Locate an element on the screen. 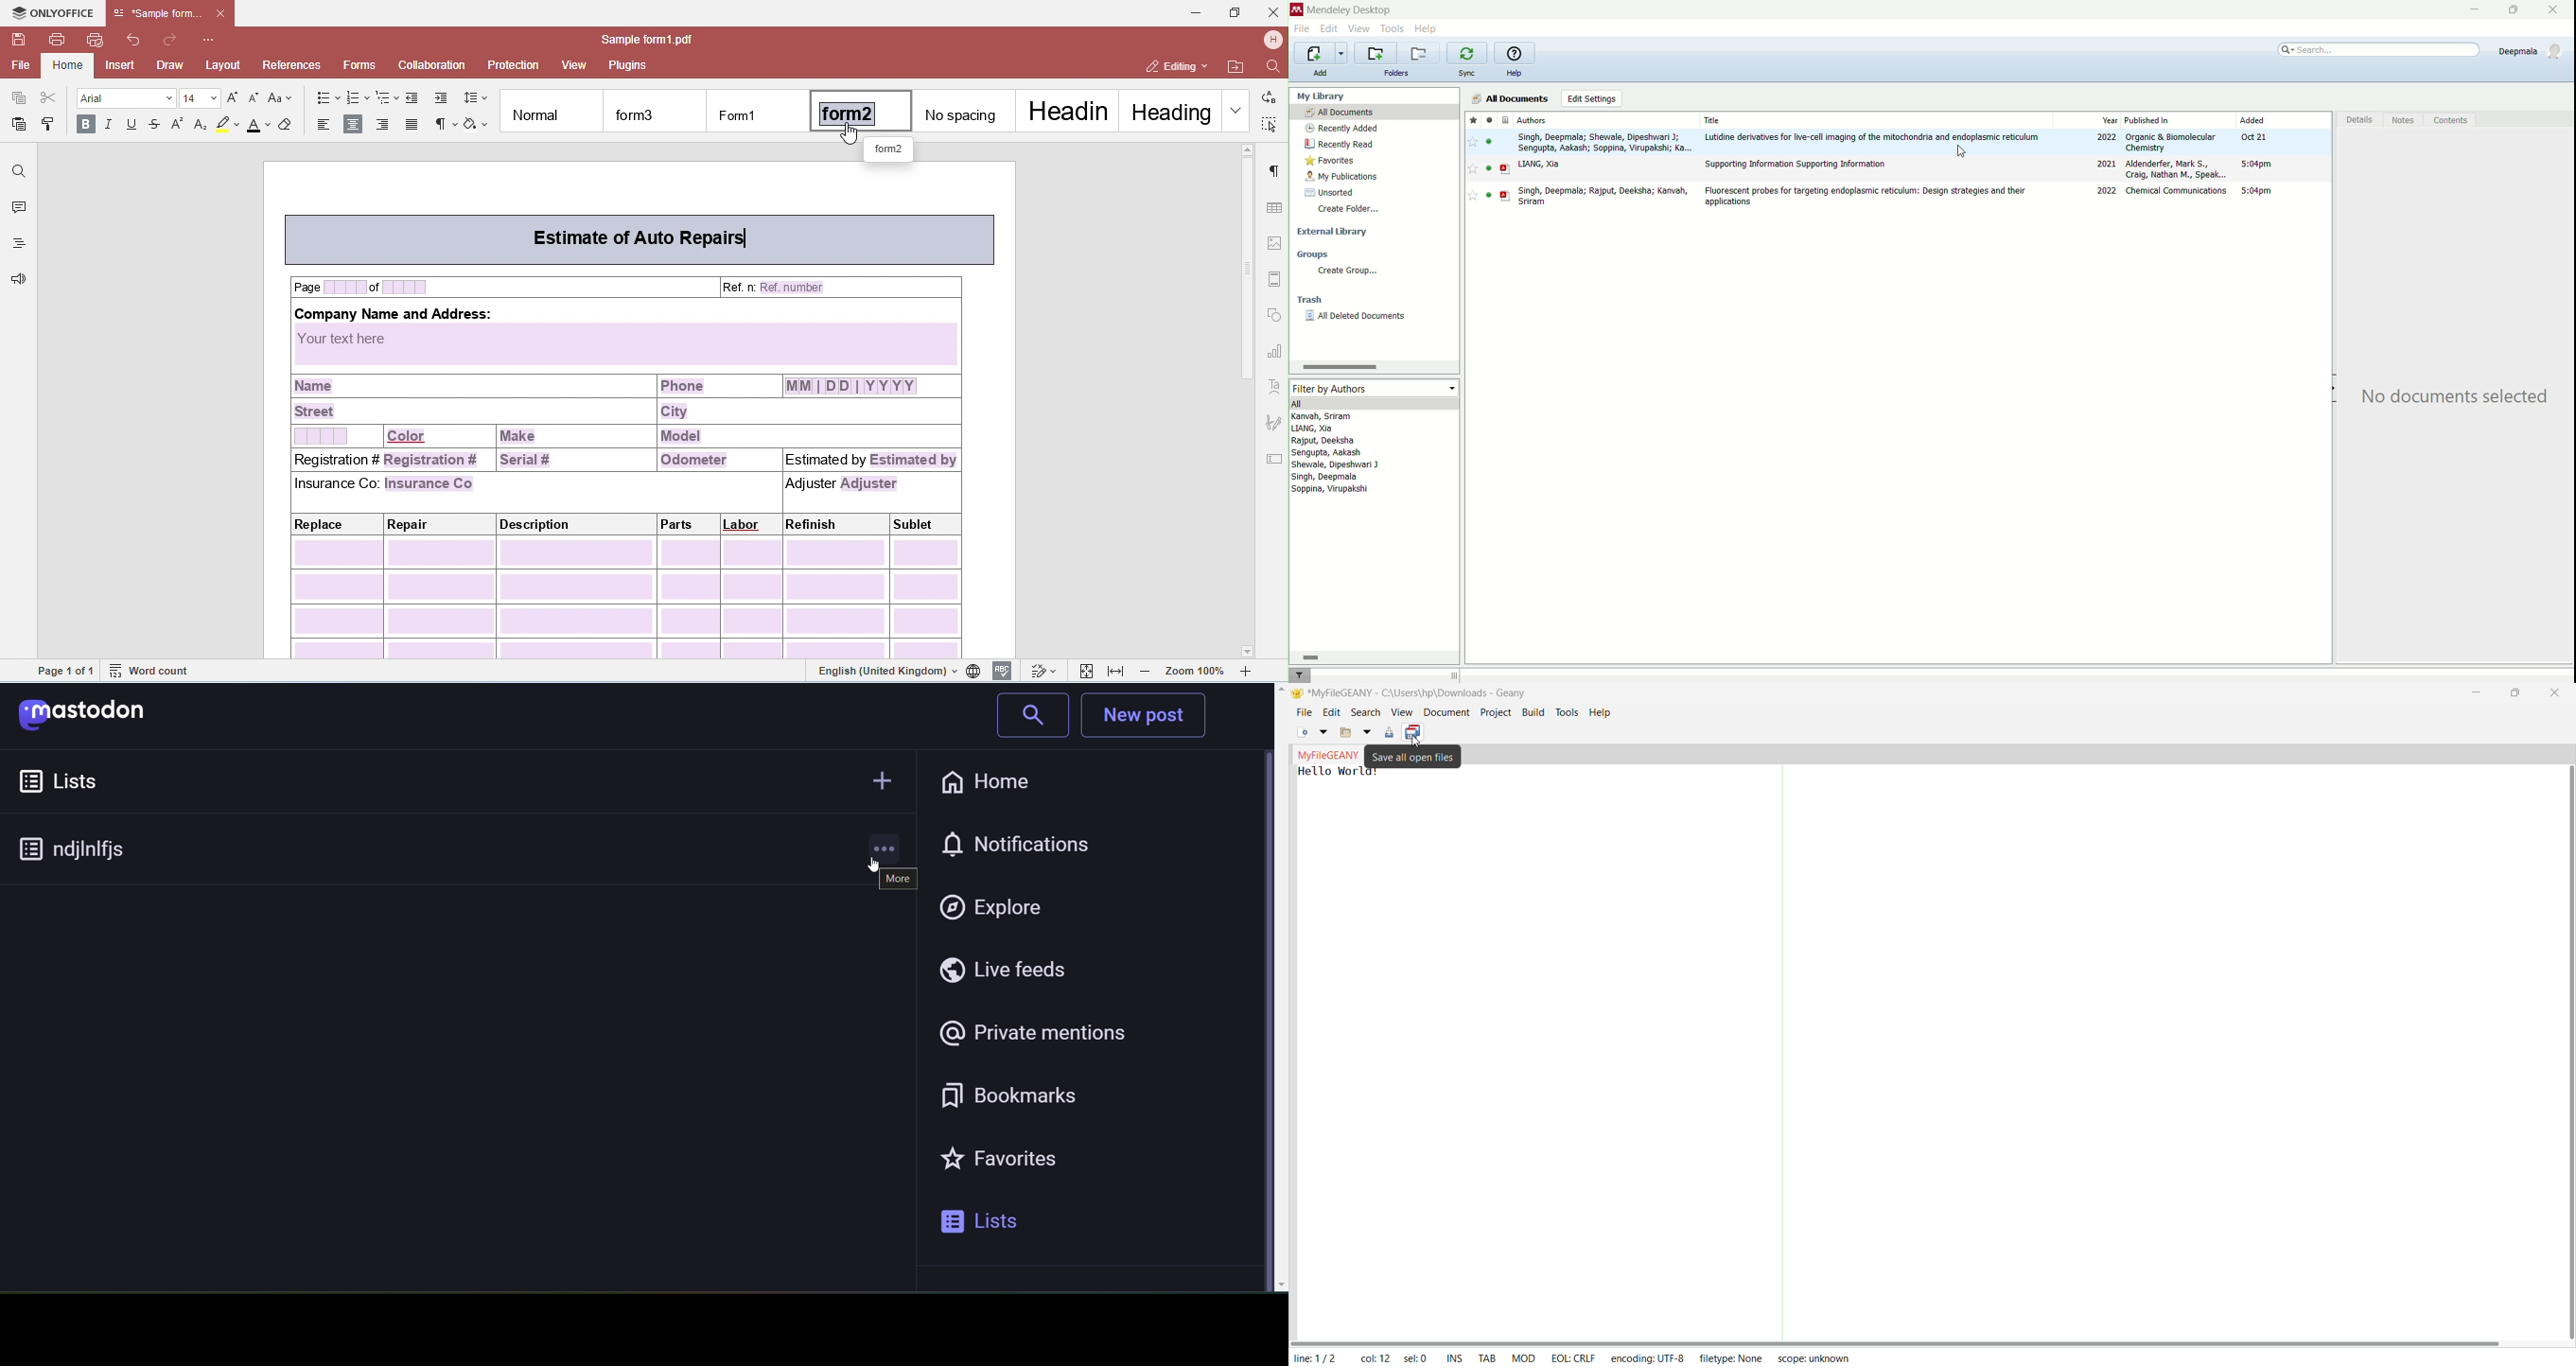 This screenshot has height=1372, width=2576. horizontal scroll bar is located at coordinates (1373, 366).